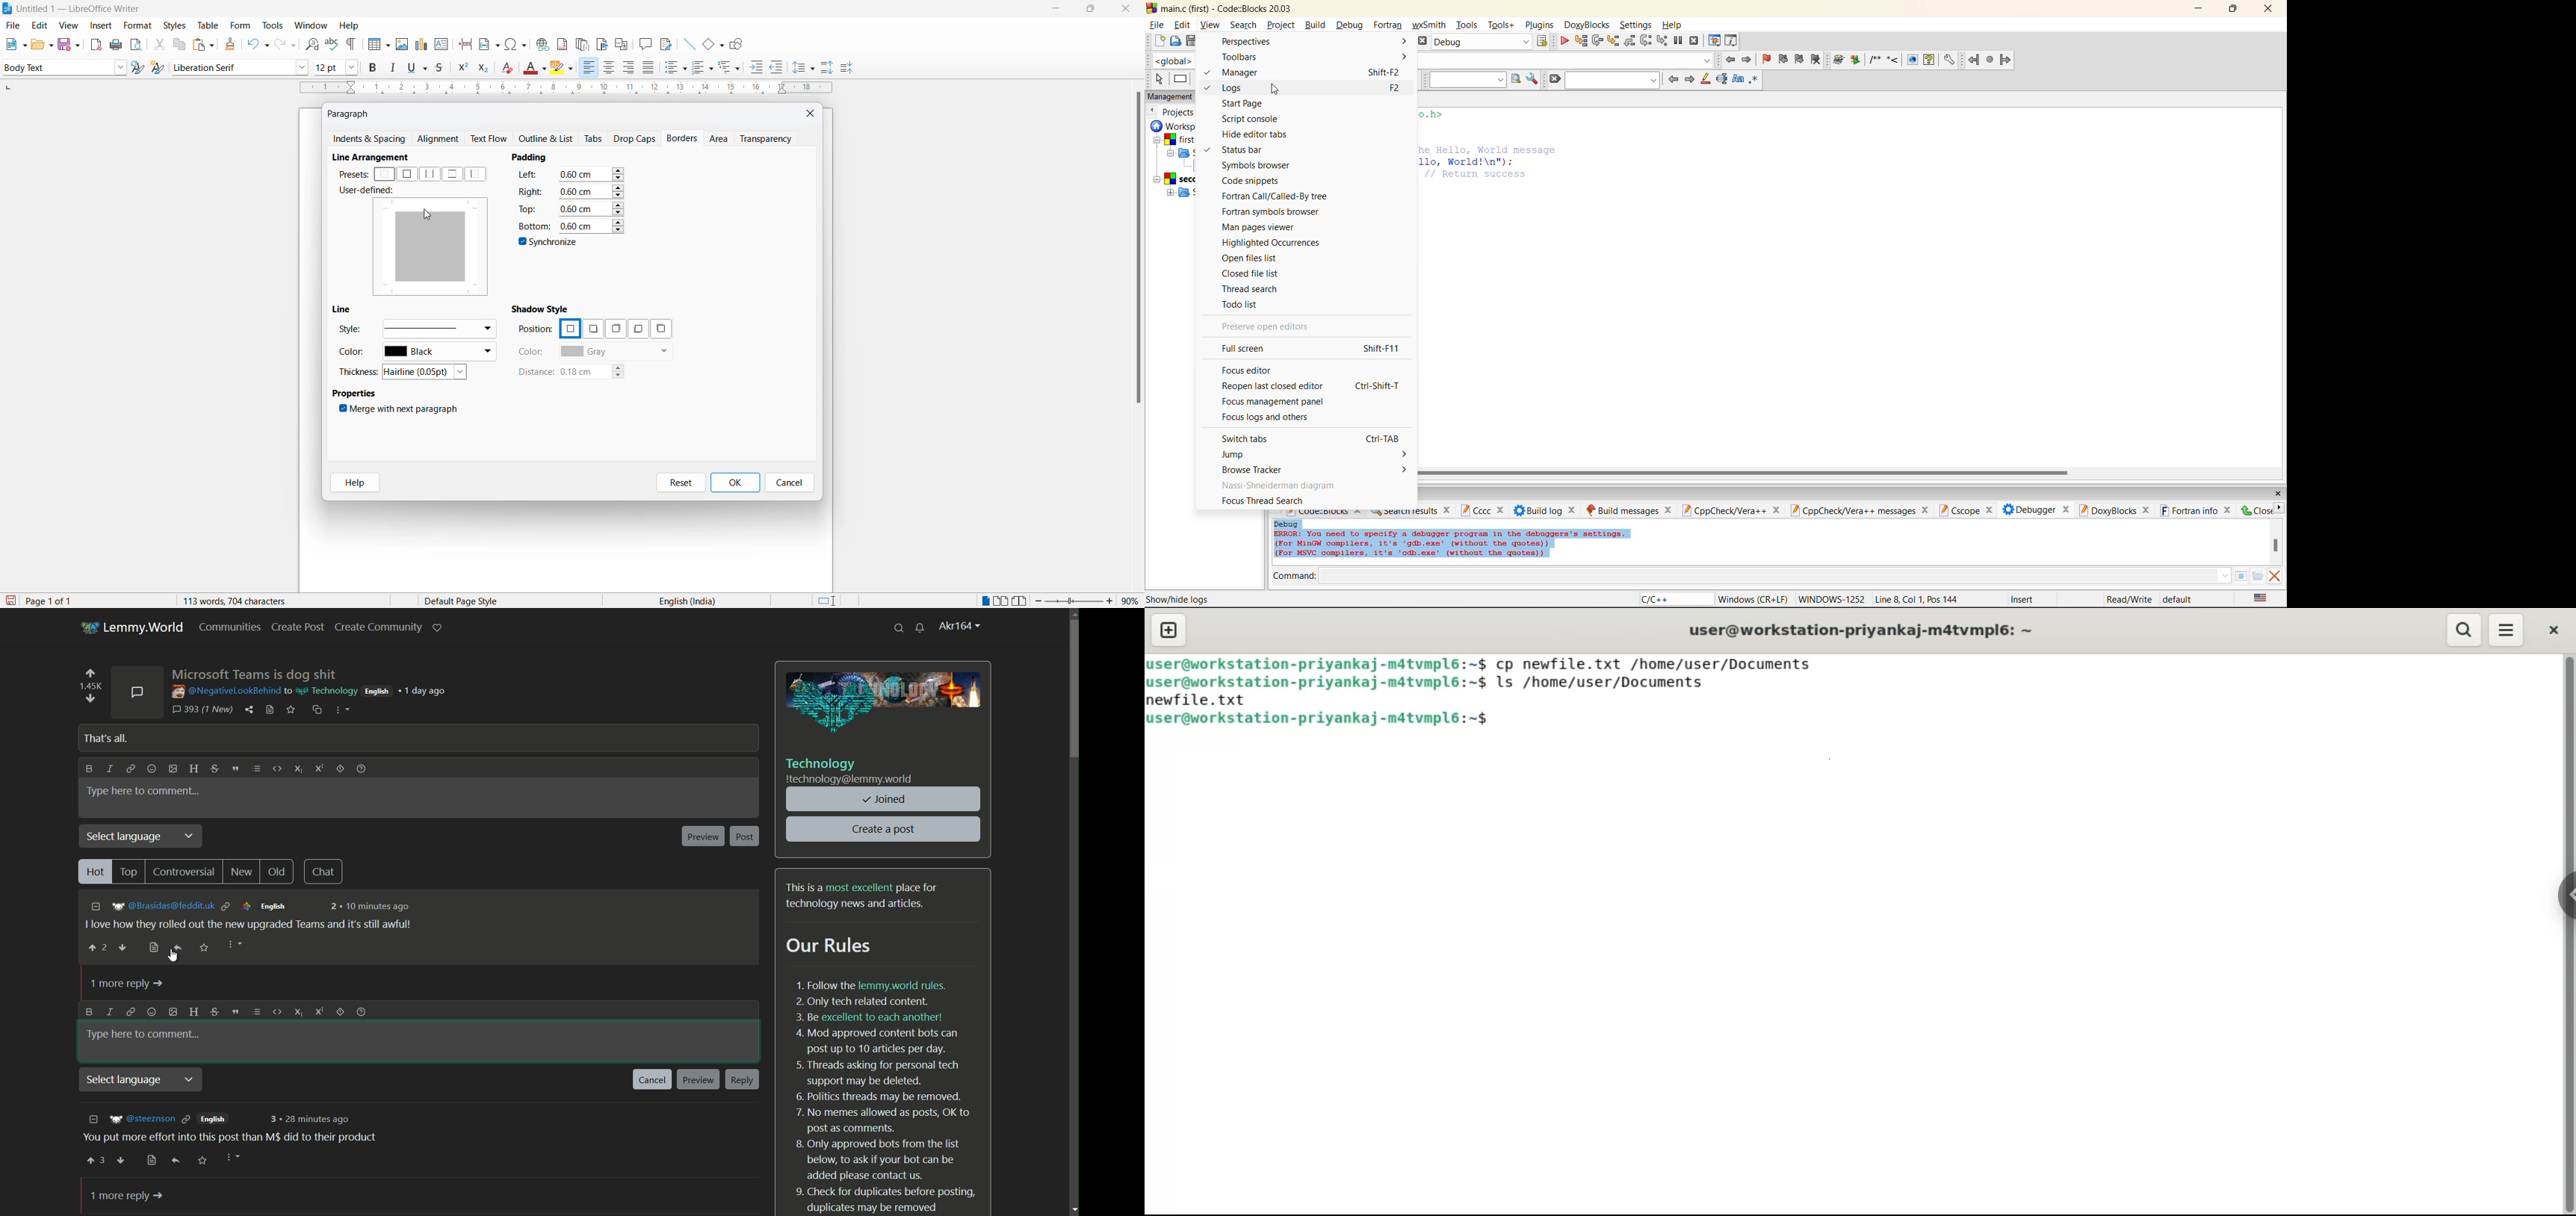 The width and height of the screenshot is (2576, 1232). What do you see at coordinates (178, 947) in the screenshot?
I see `reply` at bounding box center [178, 947].